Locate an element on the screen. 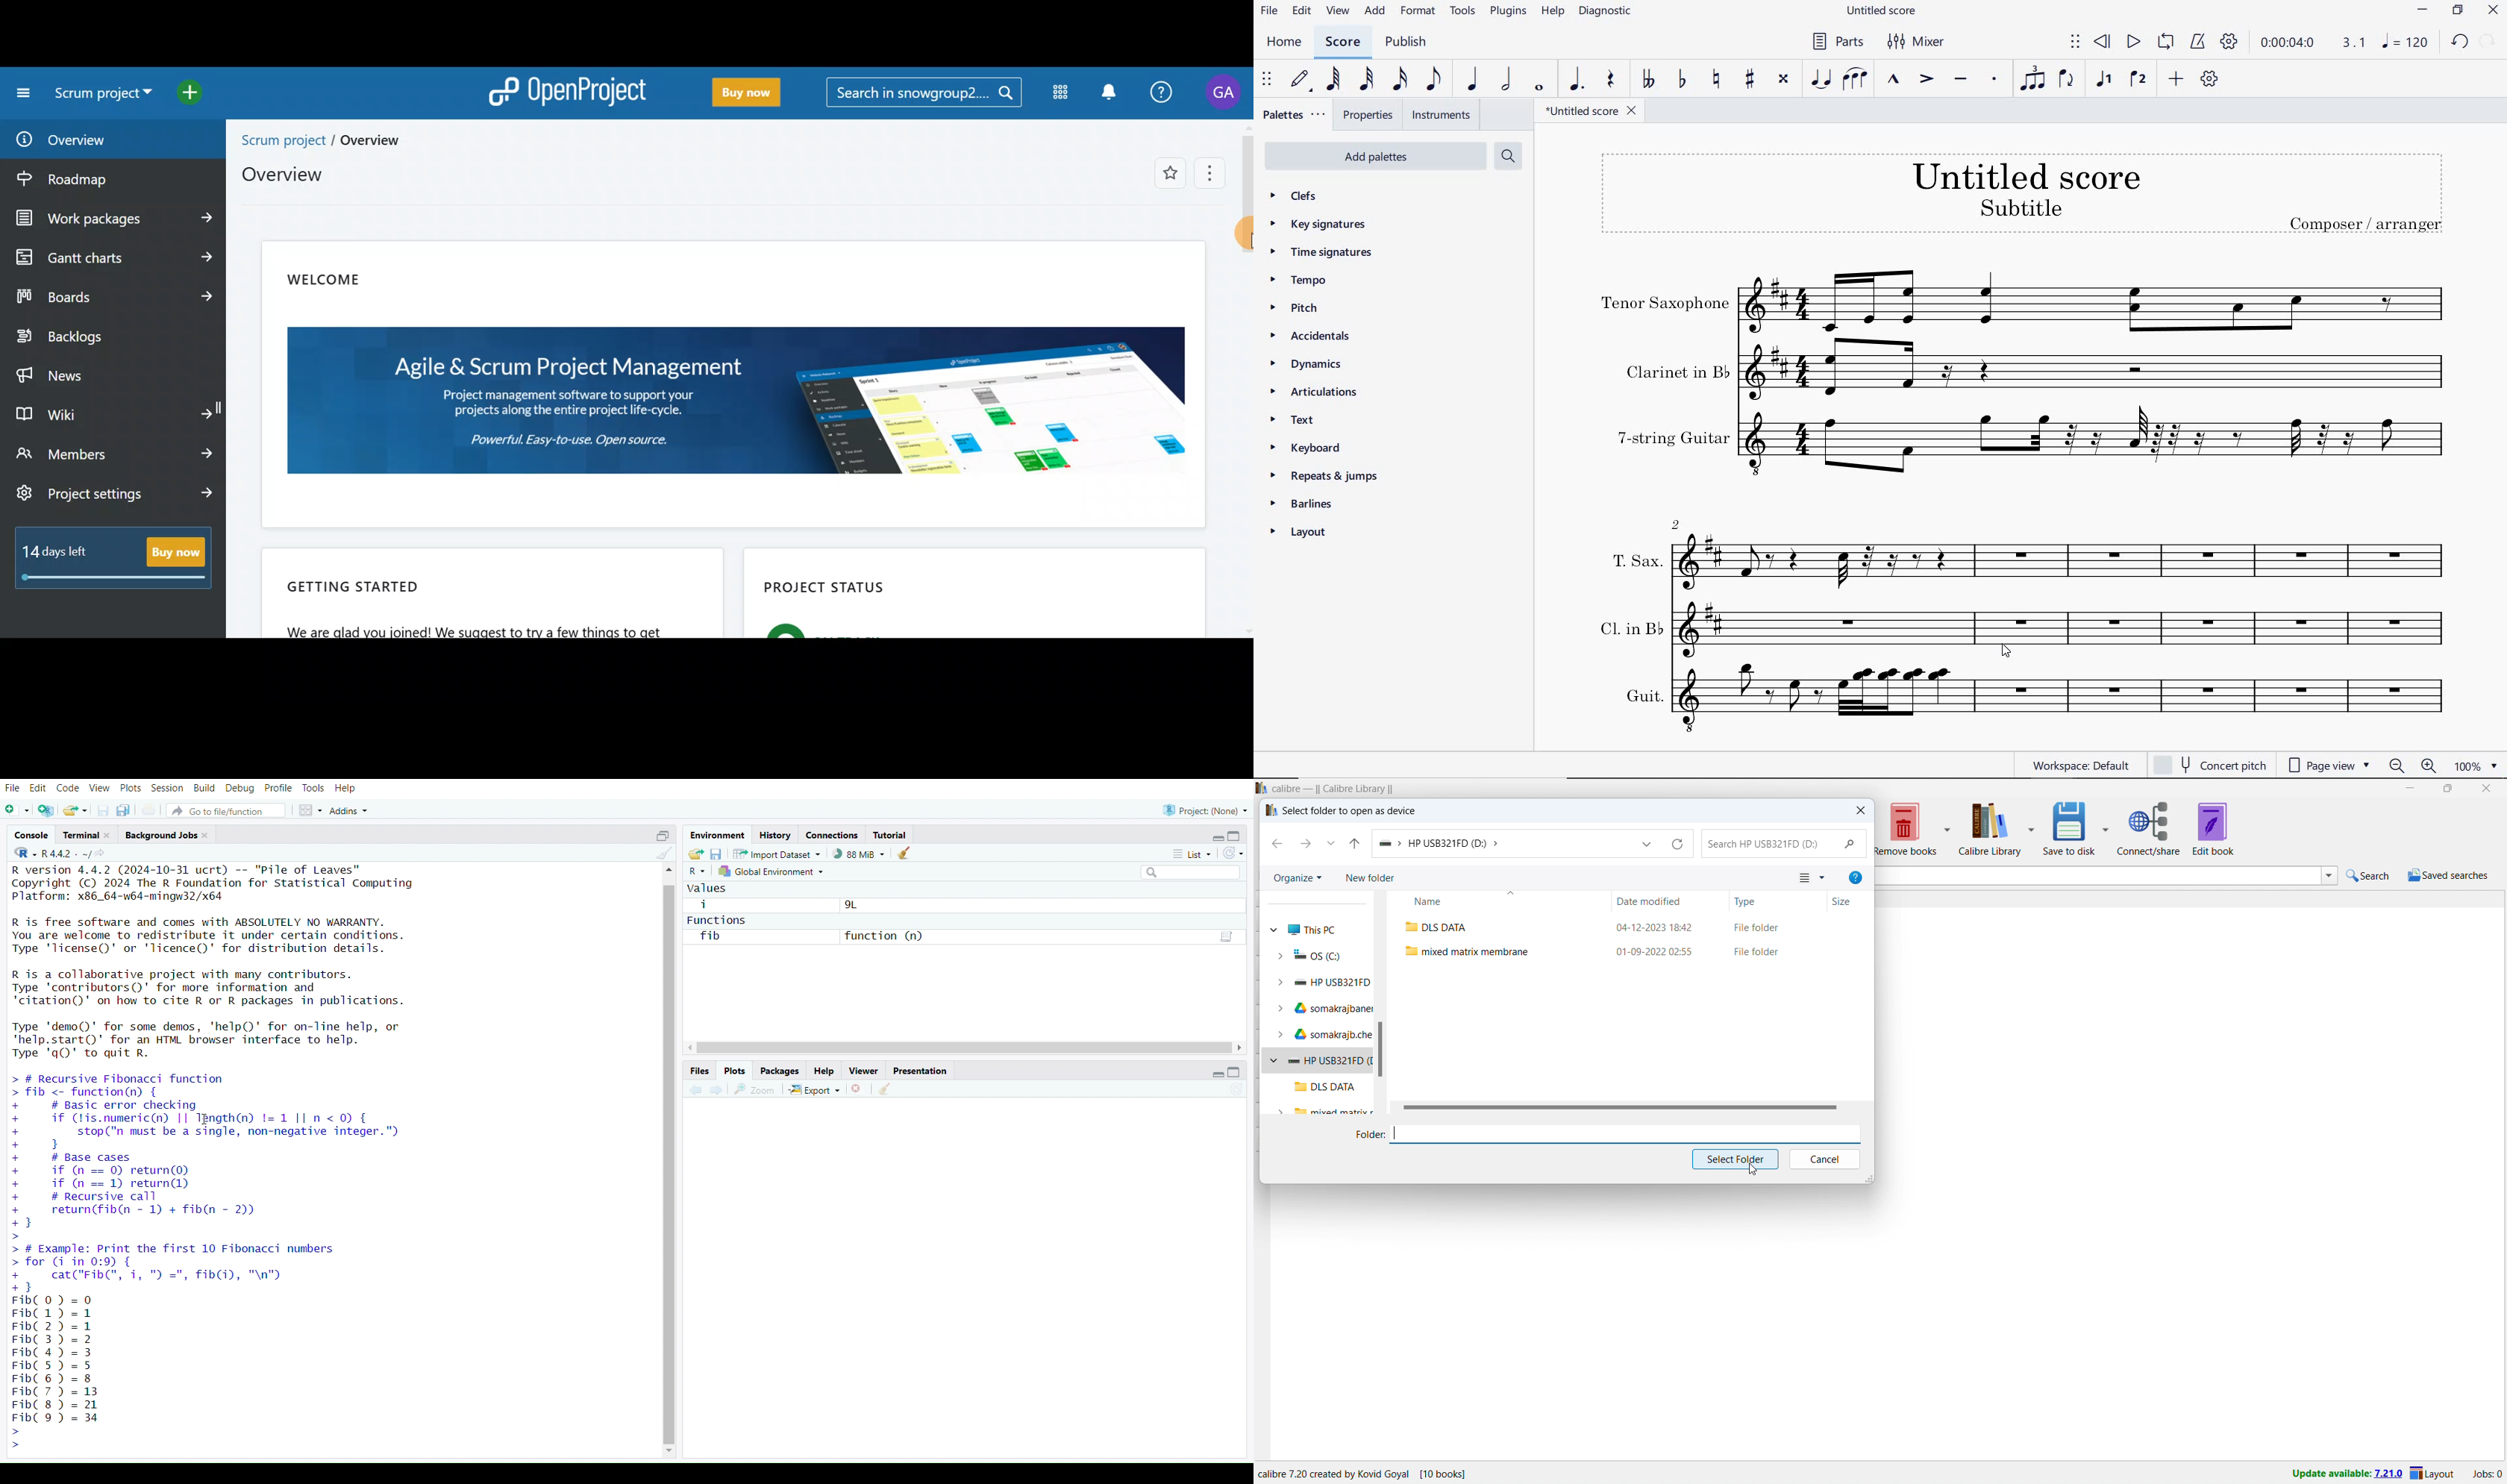 This screenshot has width=2520, height=1484. search is located at coordinates (1185, 872).